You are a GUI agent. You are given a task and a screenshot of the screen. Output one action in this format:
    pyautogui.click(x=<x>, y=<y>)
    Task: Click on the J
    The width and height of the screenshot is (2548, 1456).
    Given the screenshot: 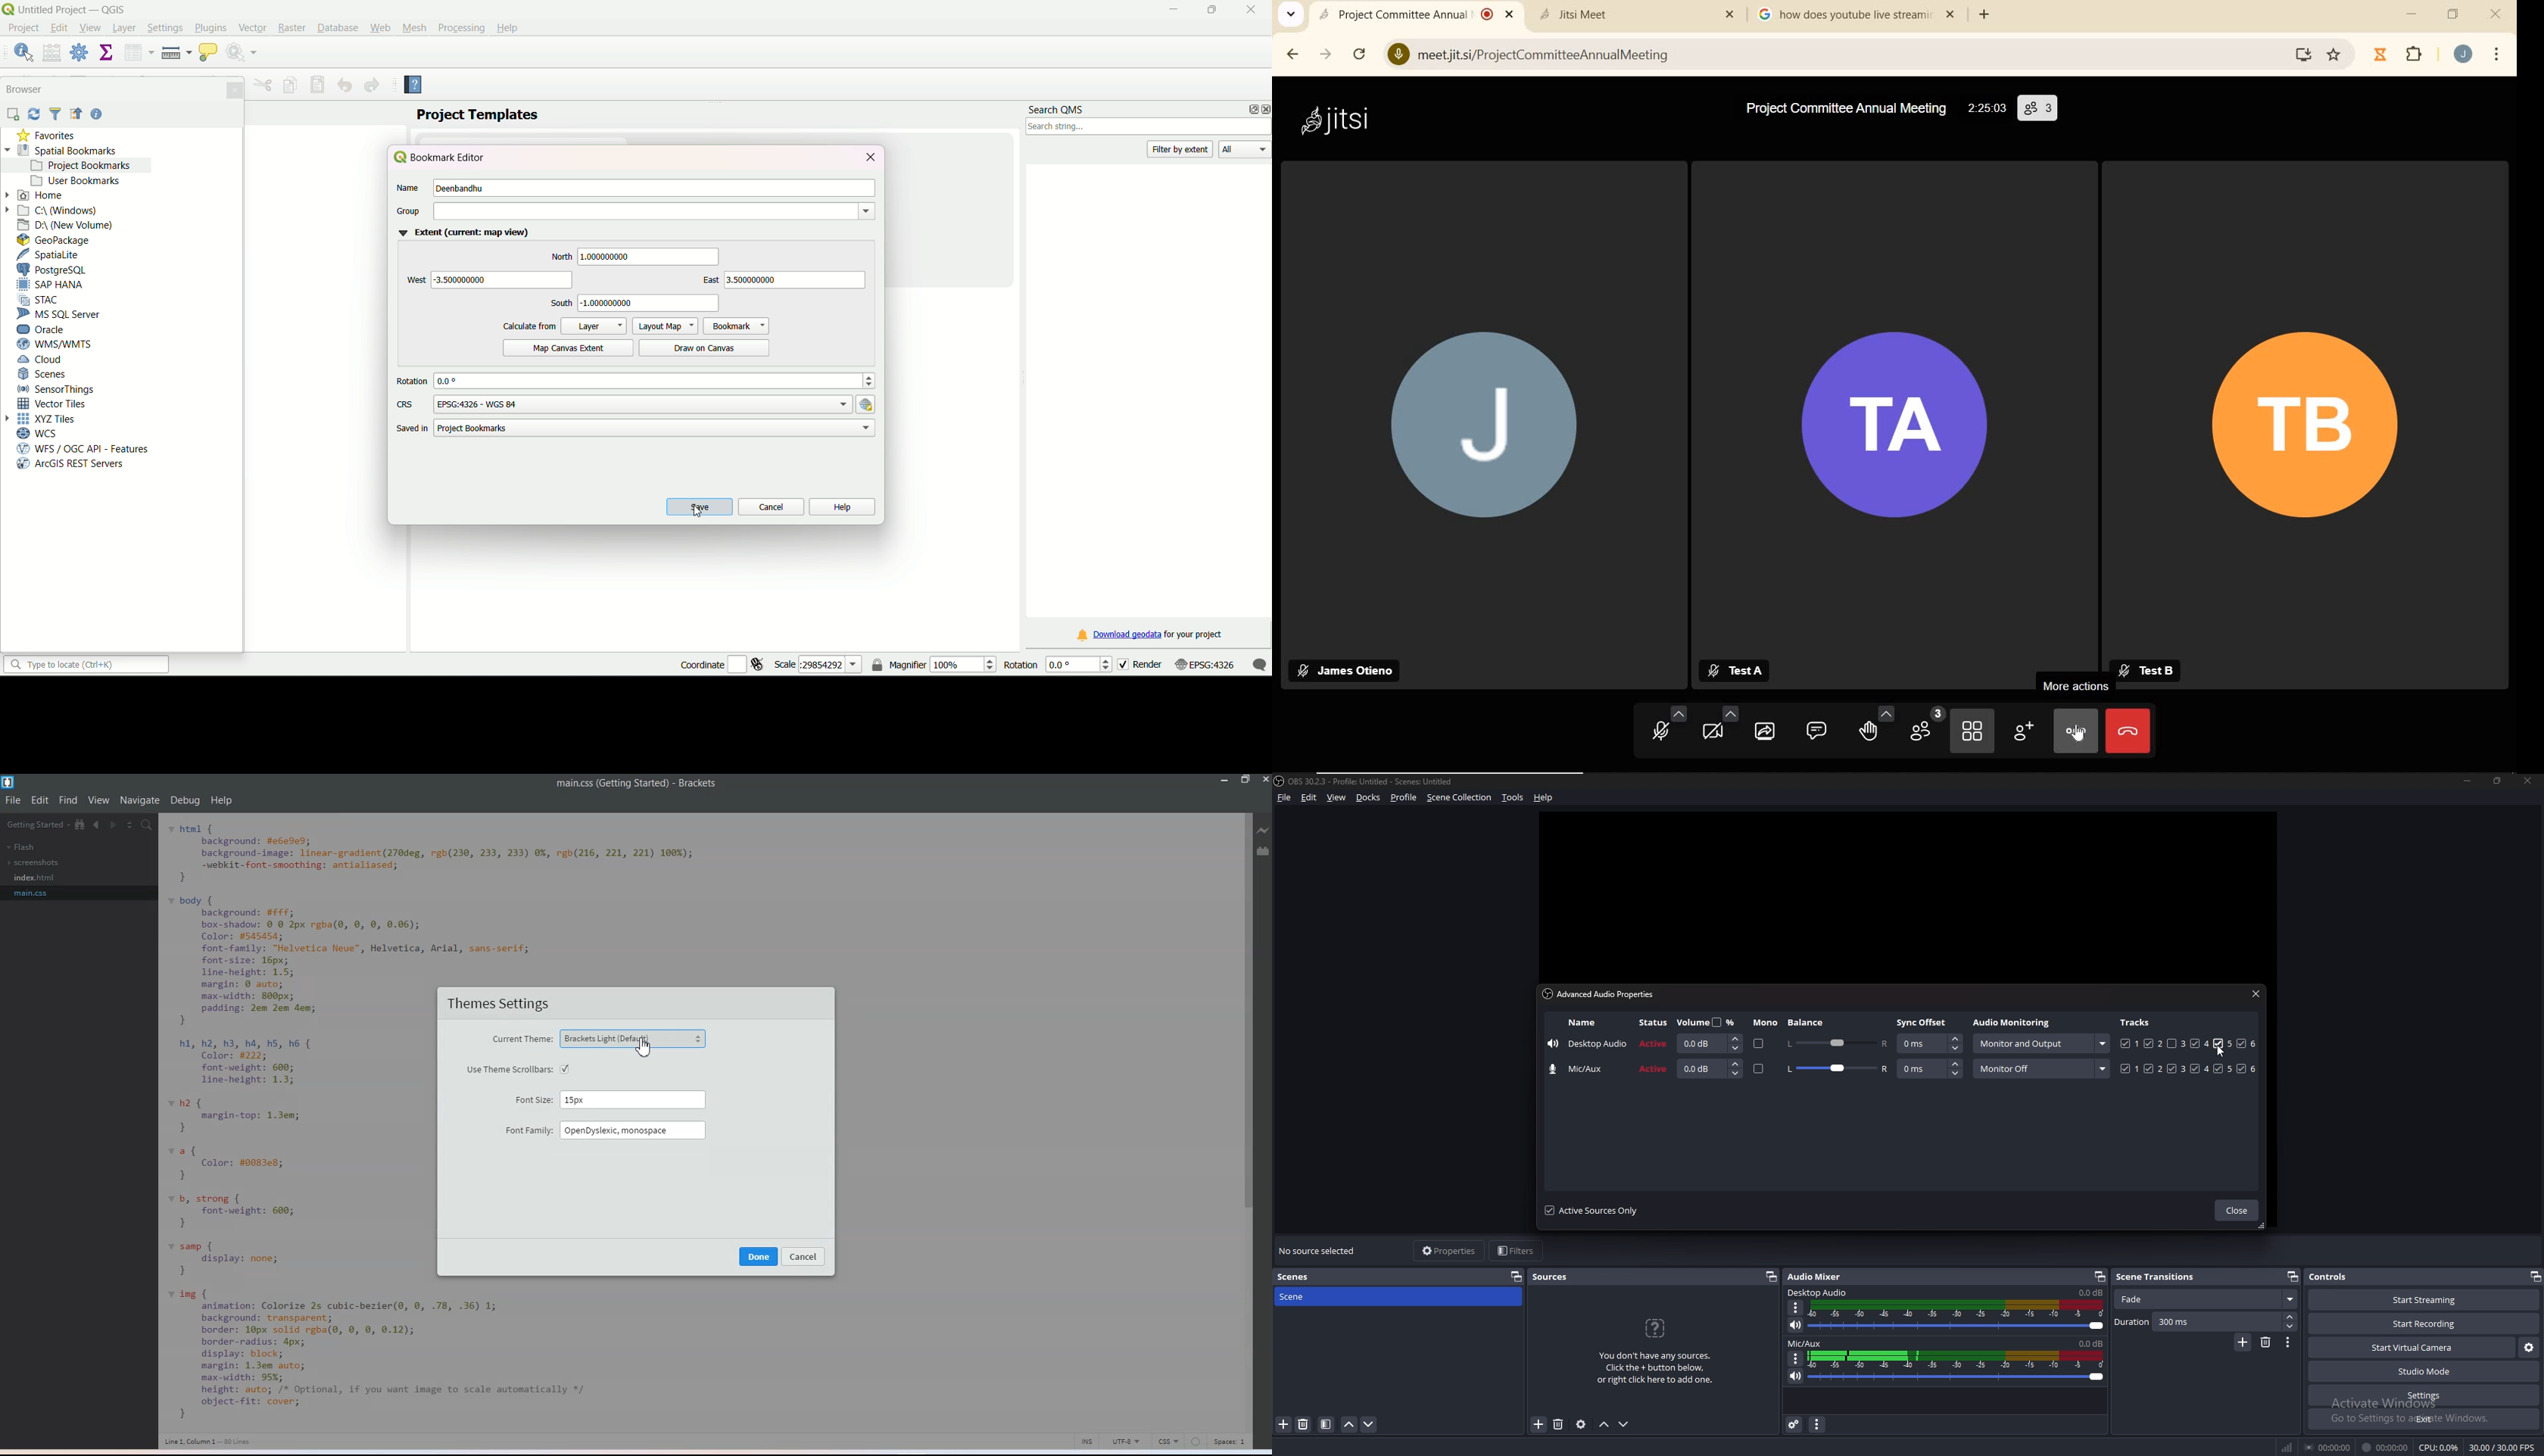 What is the action you would take?
    pyautogui.click(x=1485, y=428)
    